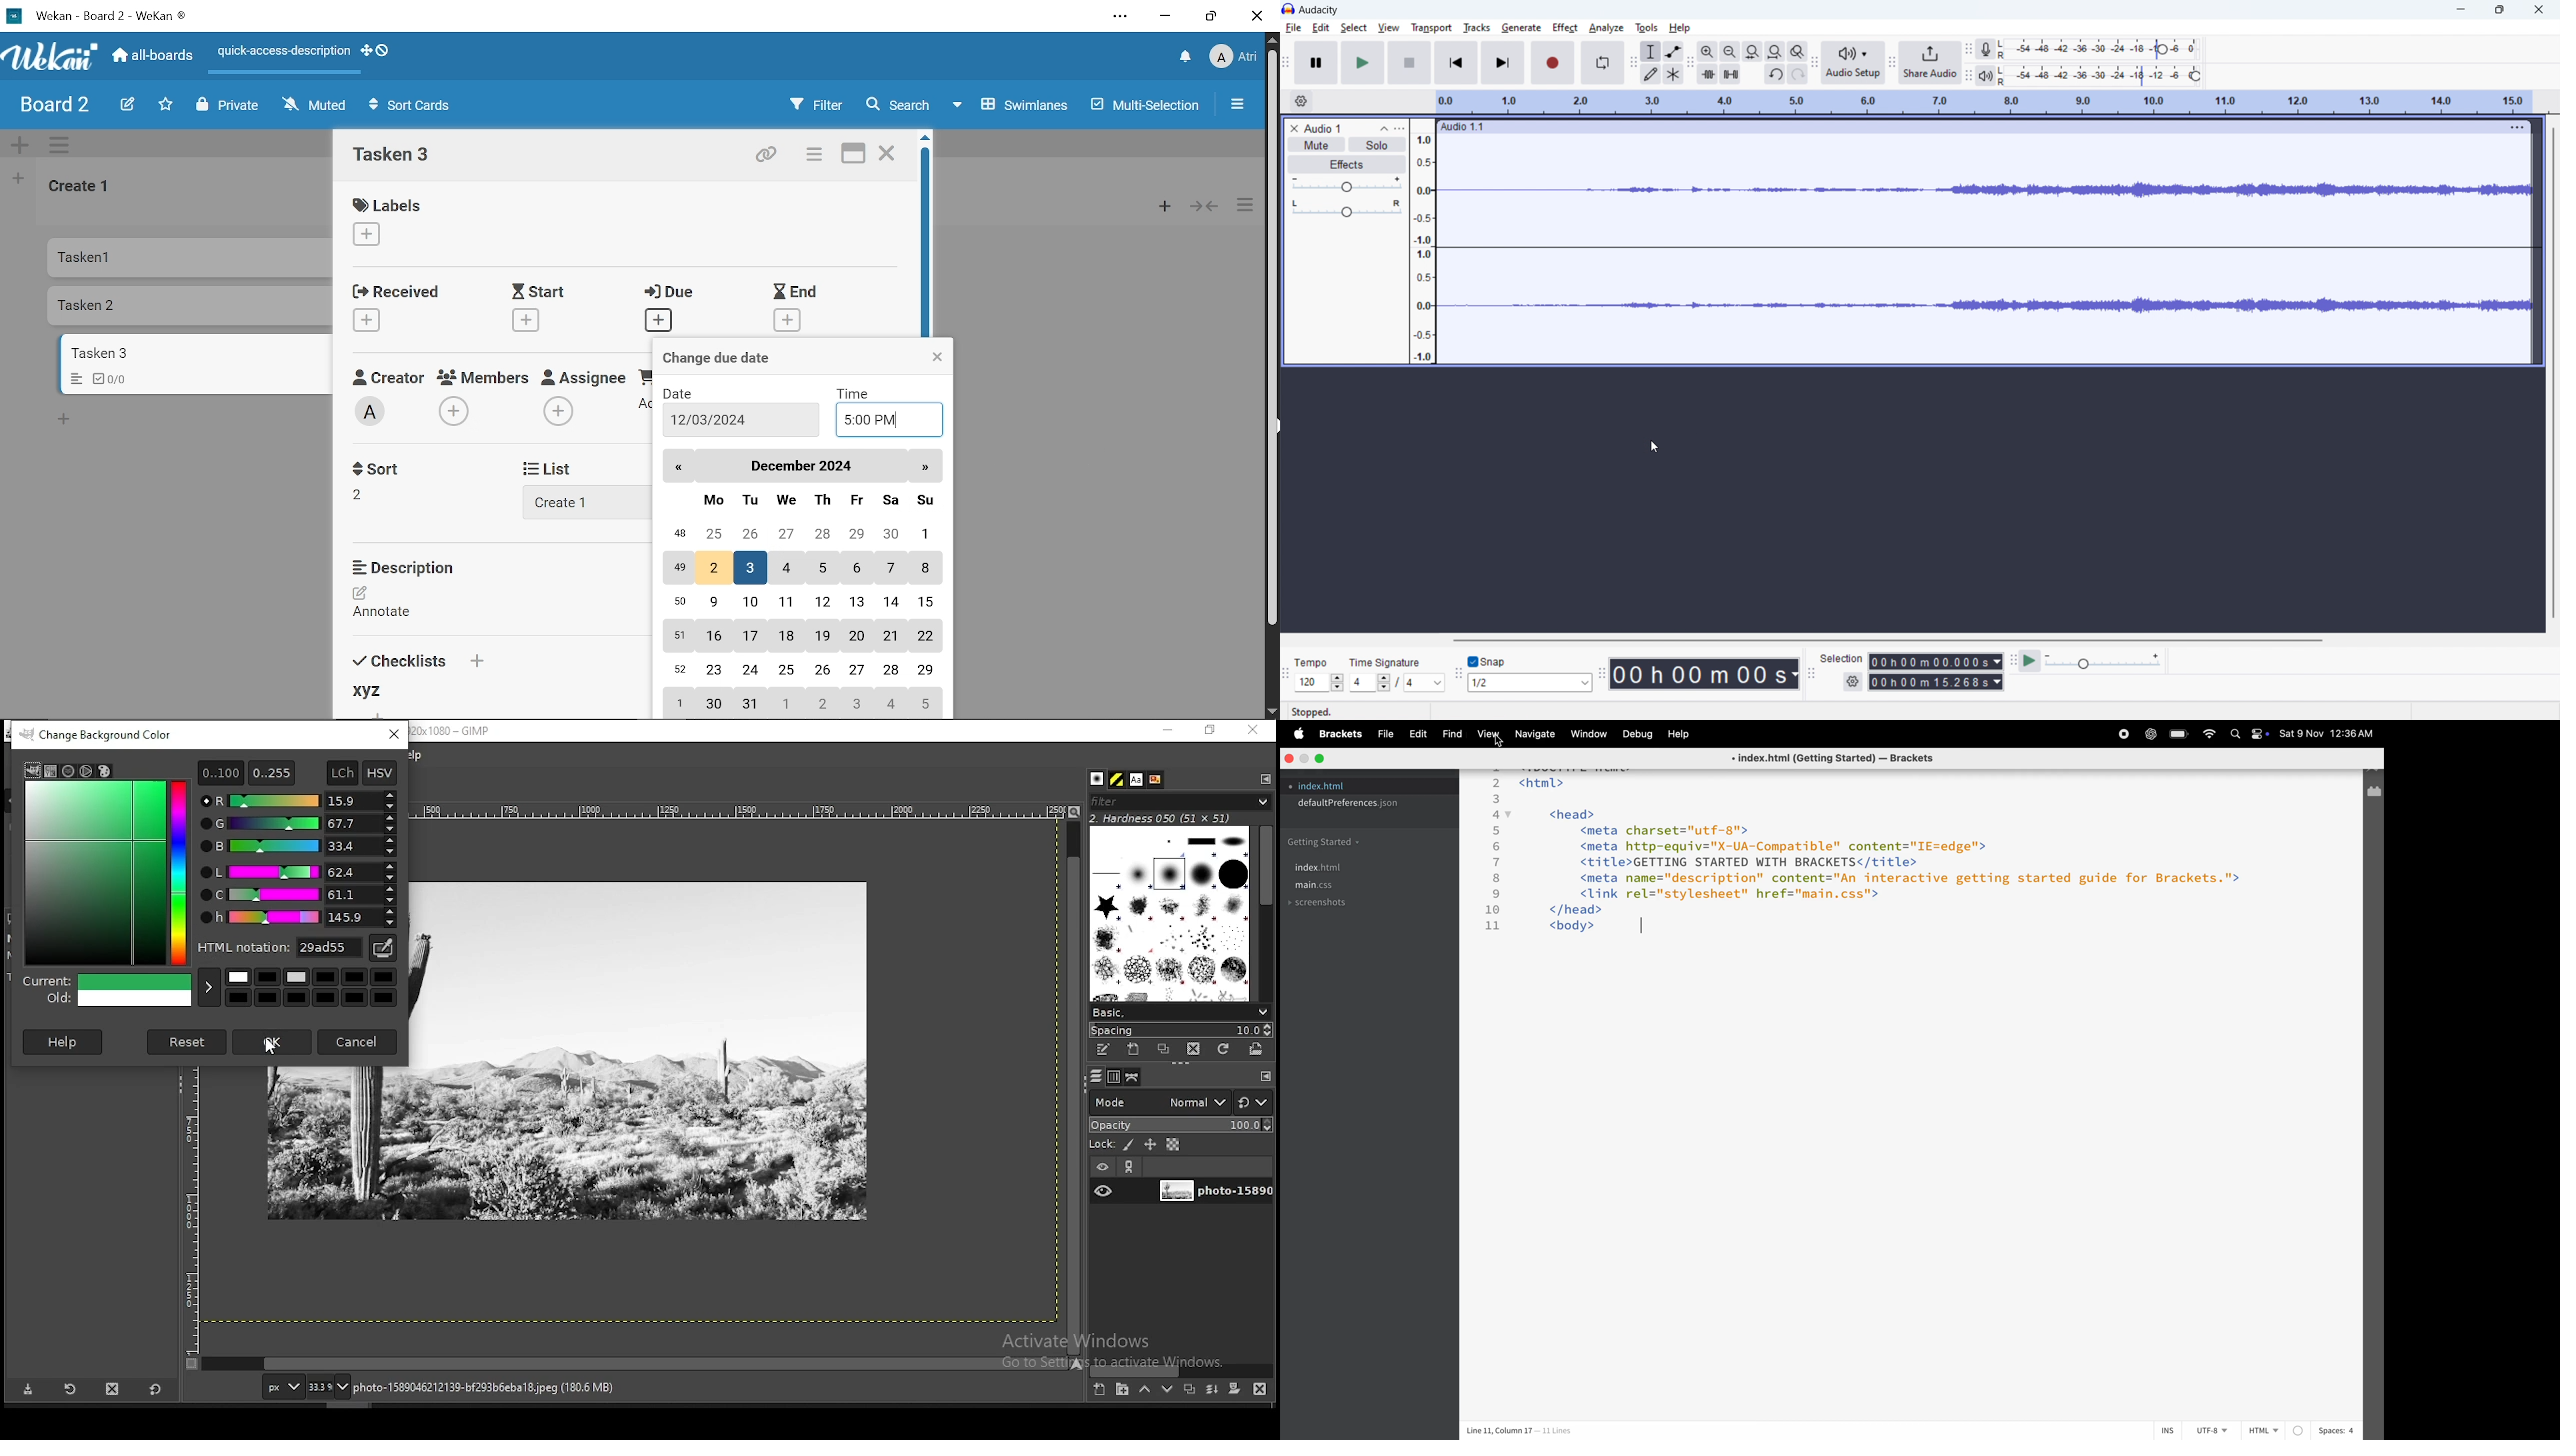 This screenshot has width=2576, height=1456. What do you see at coordinates (1654, 446) in the screenshot?
I see `cursor` at bounding box center [1654, 446].